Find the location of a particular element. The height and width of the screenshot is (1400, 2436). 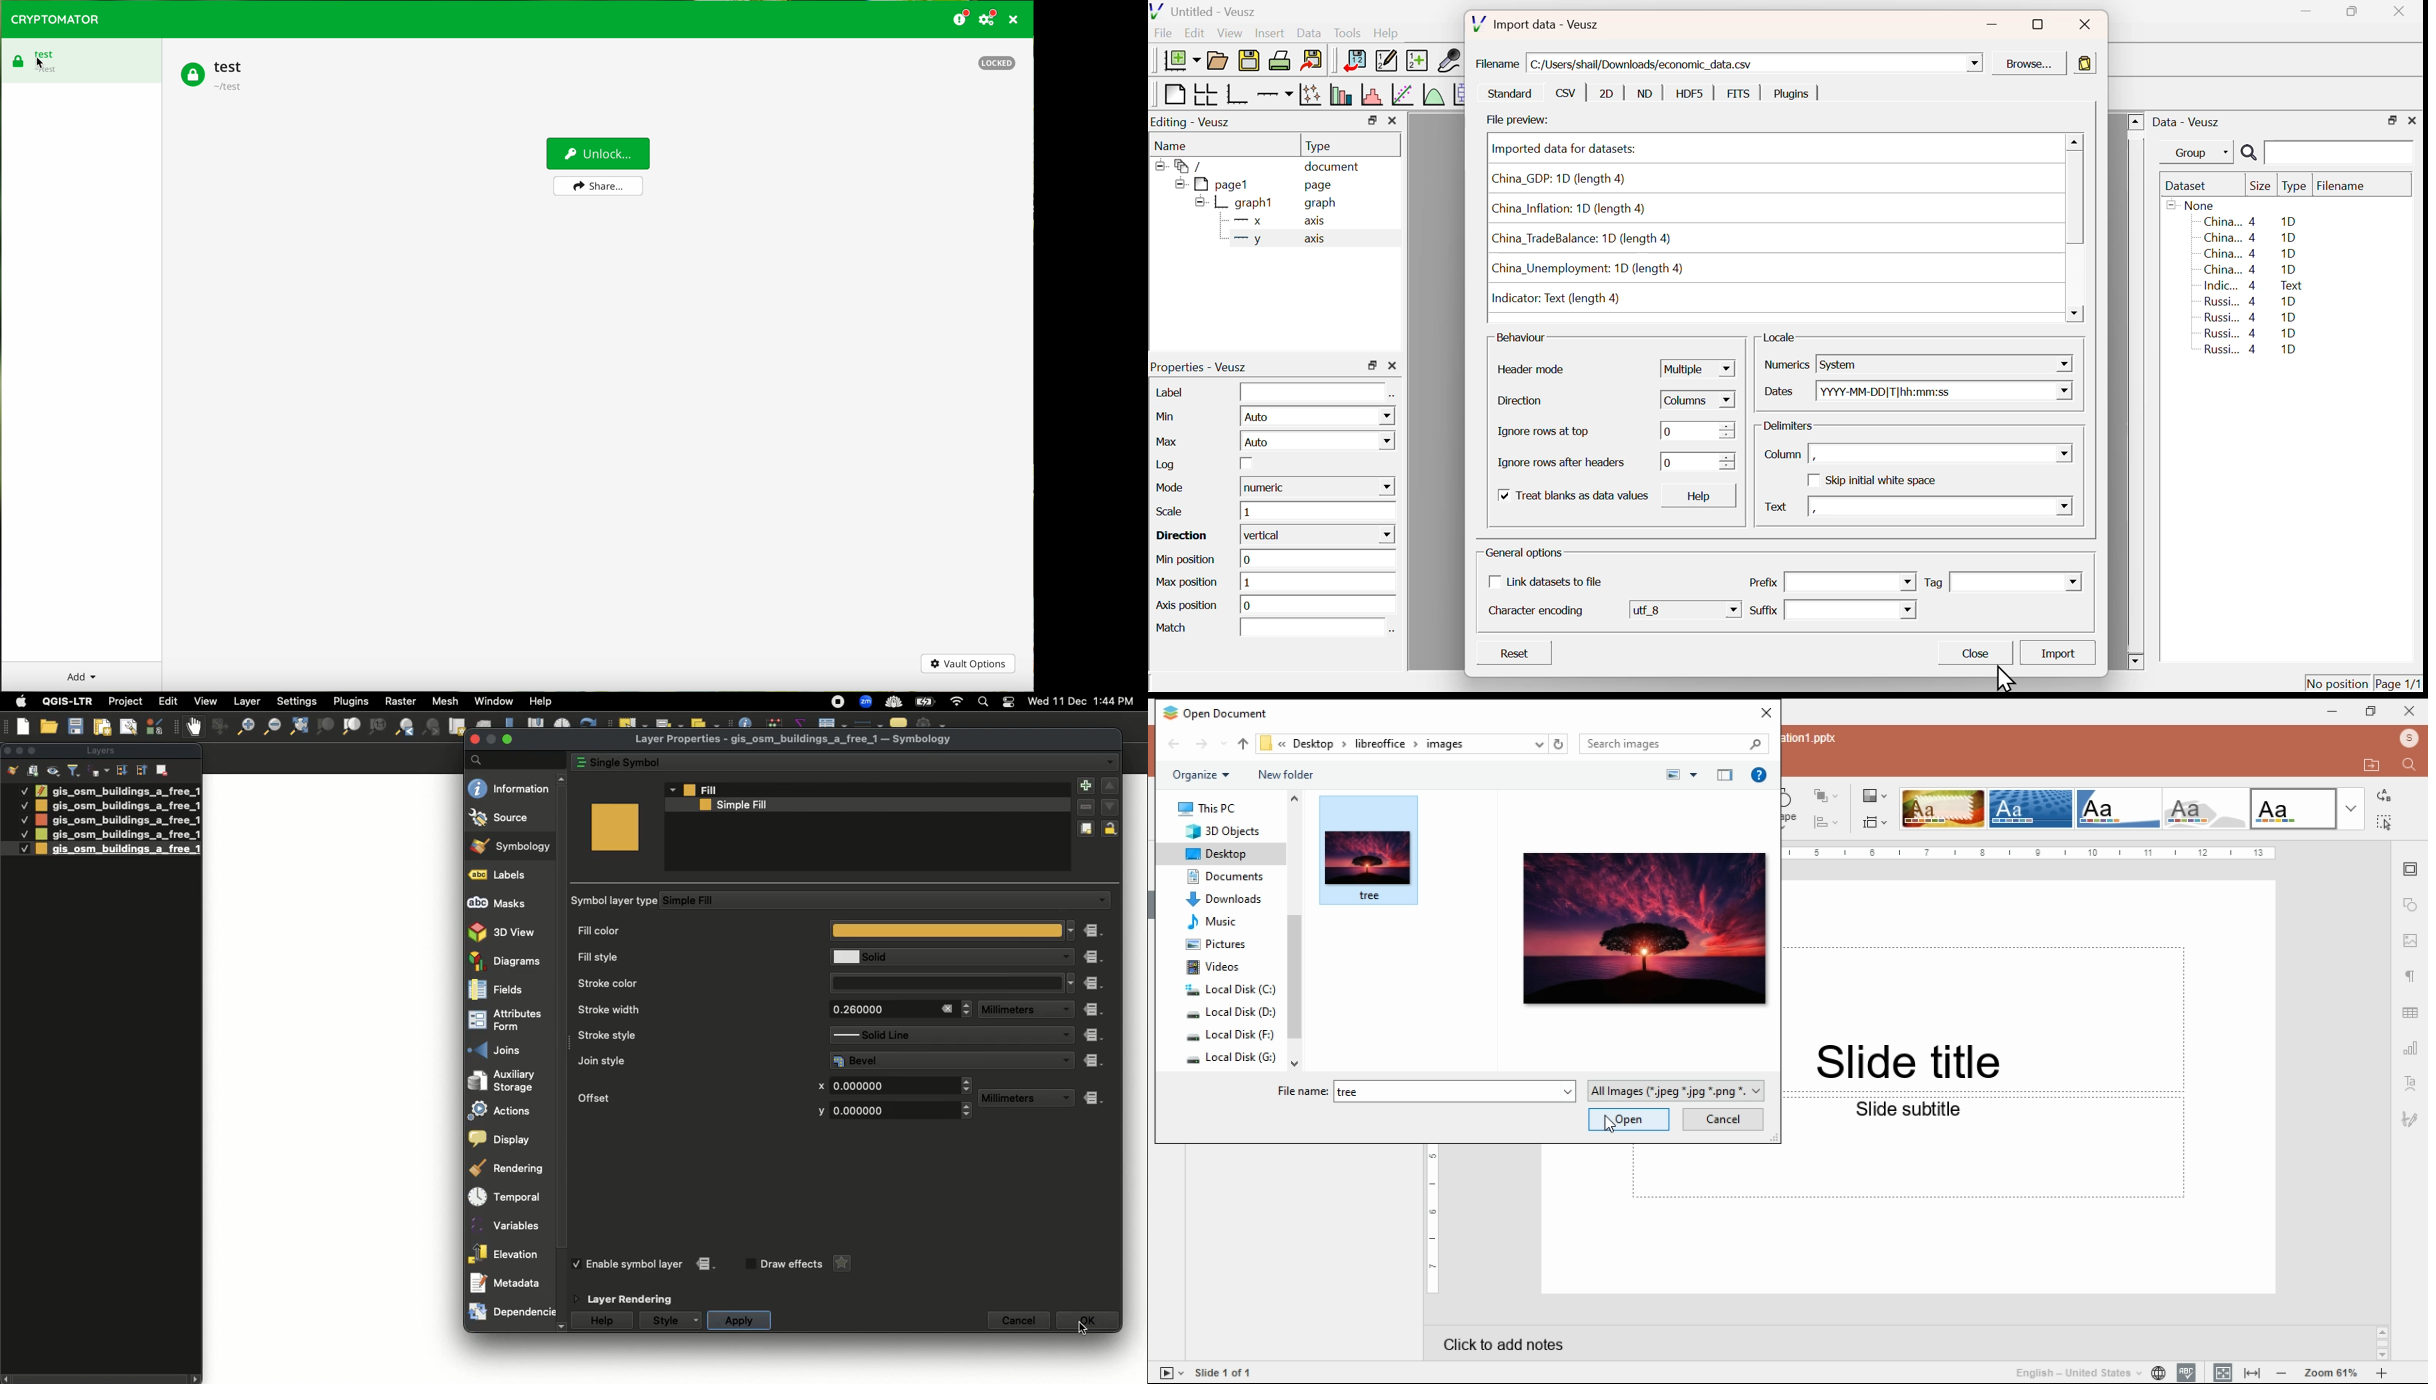

up is located at coordinates (1242, 743).